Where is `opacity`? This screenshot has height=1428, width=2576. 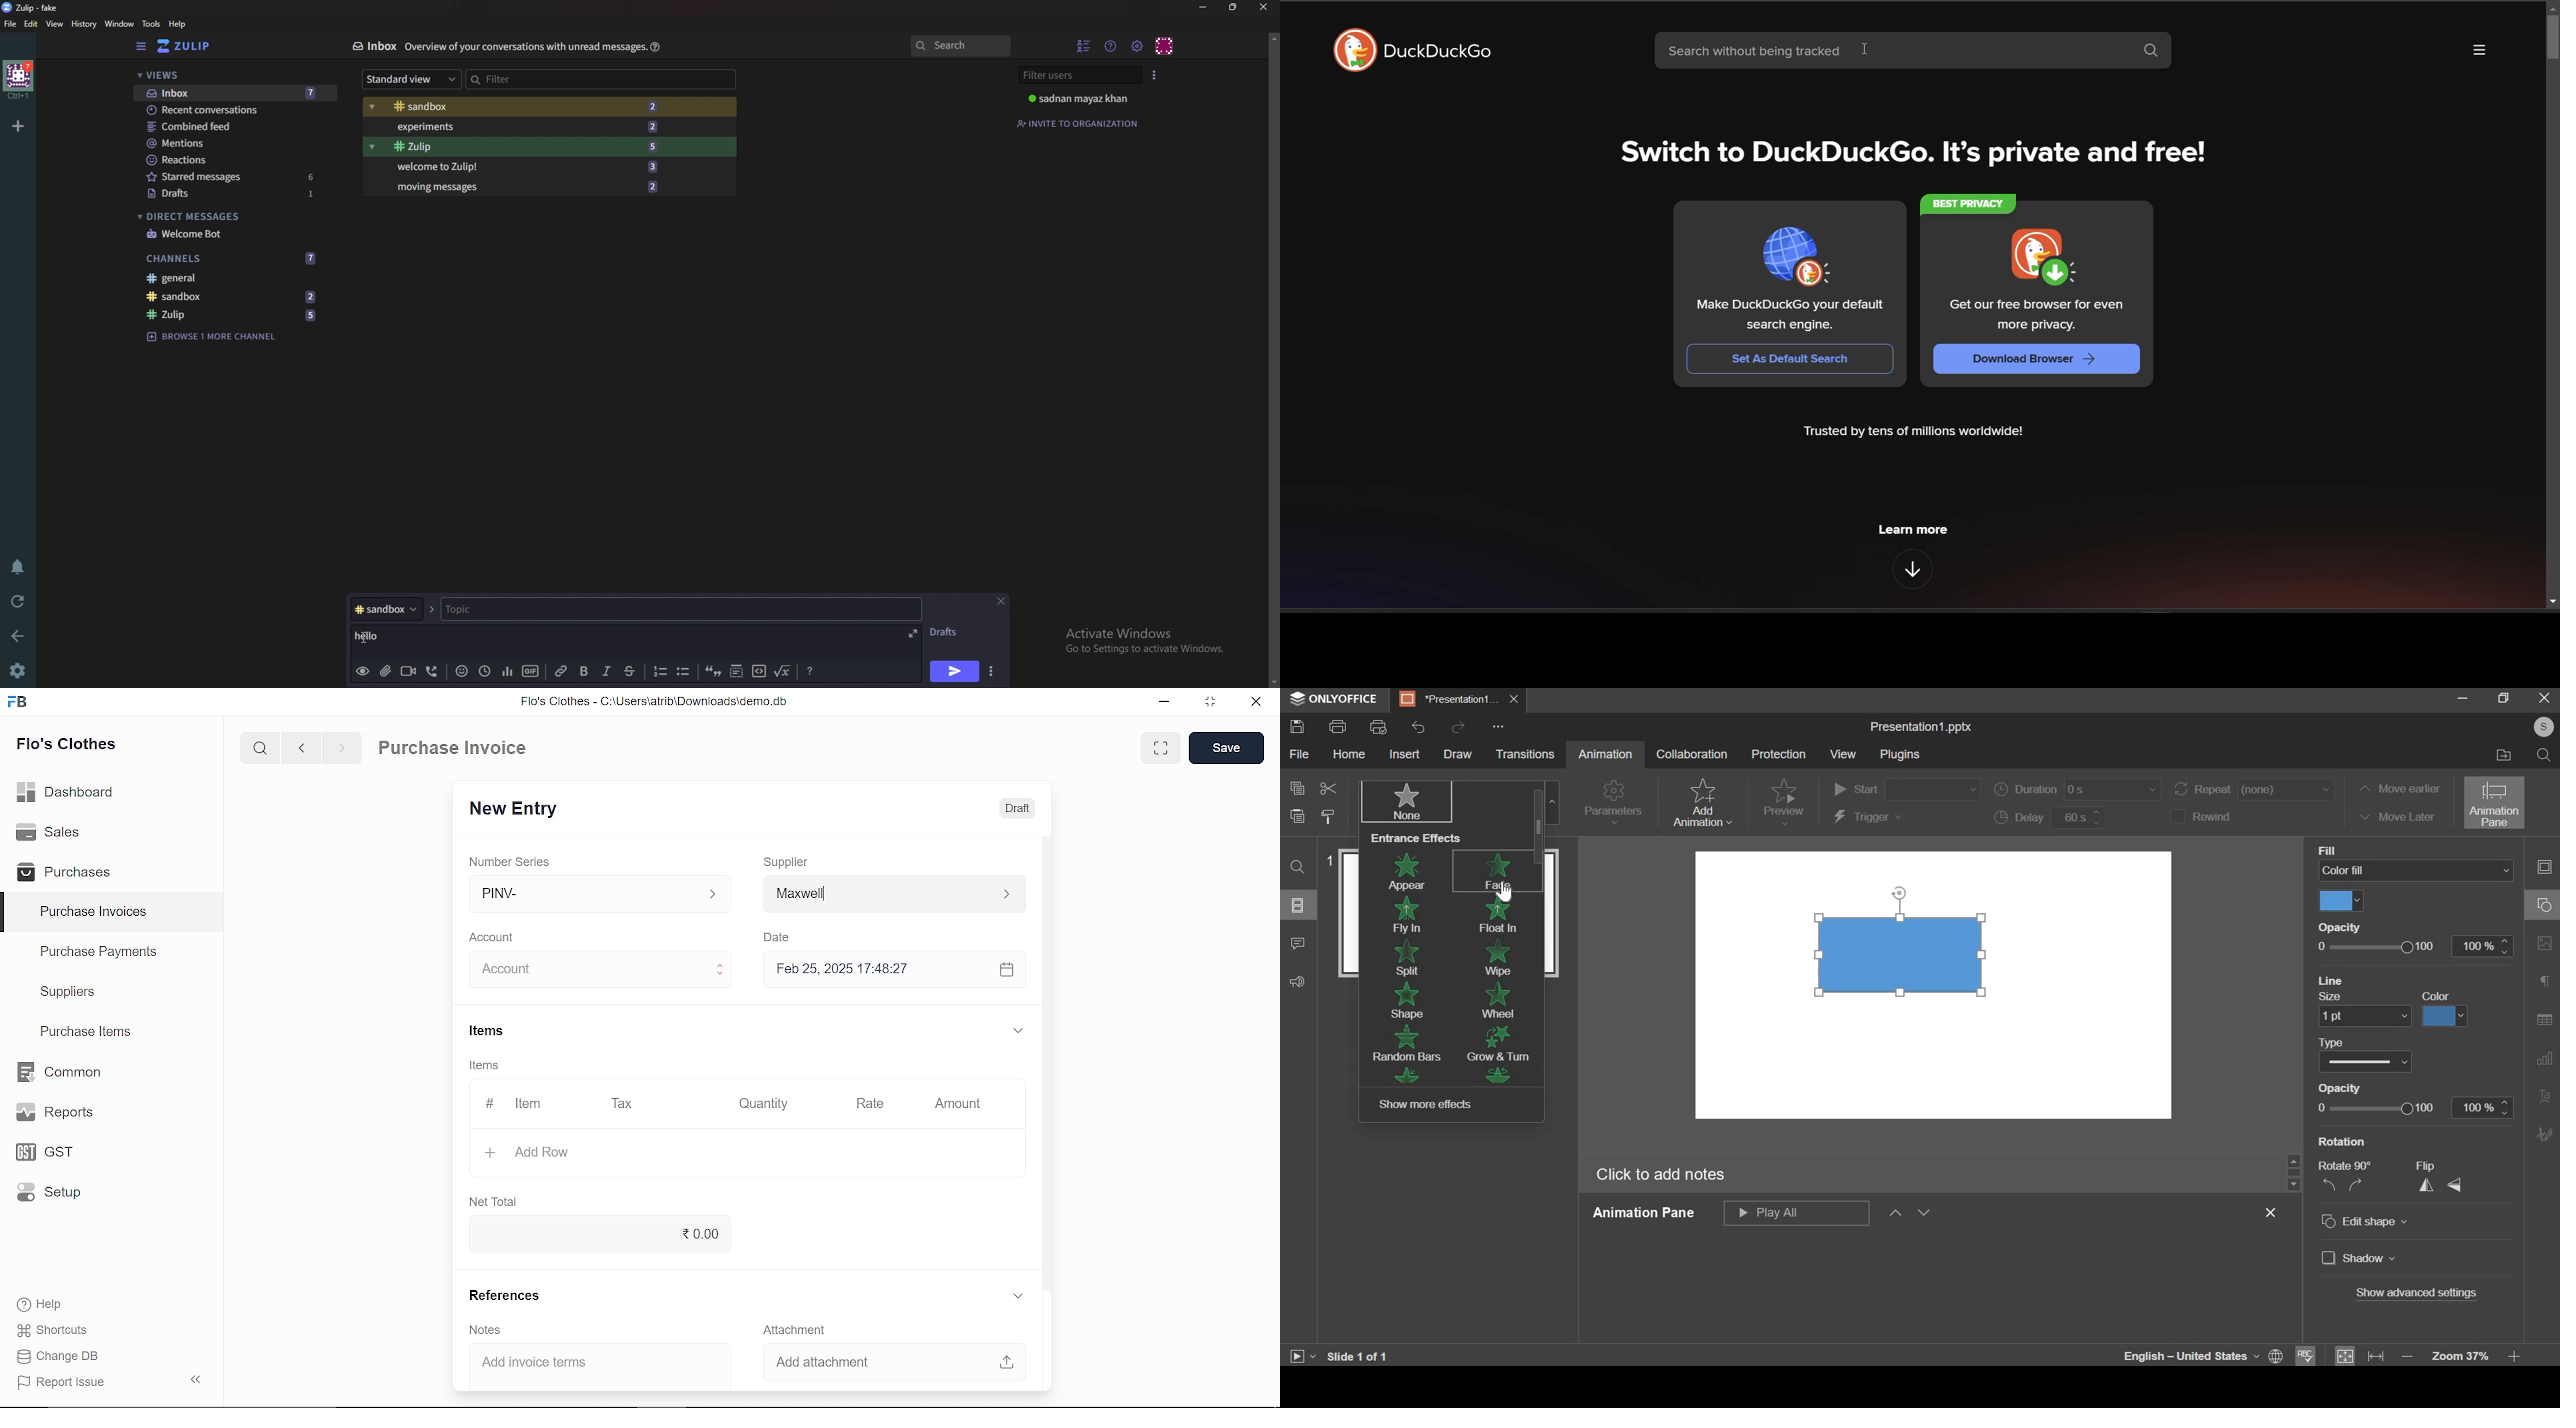
opacity is located at coordinates (2377, 947).